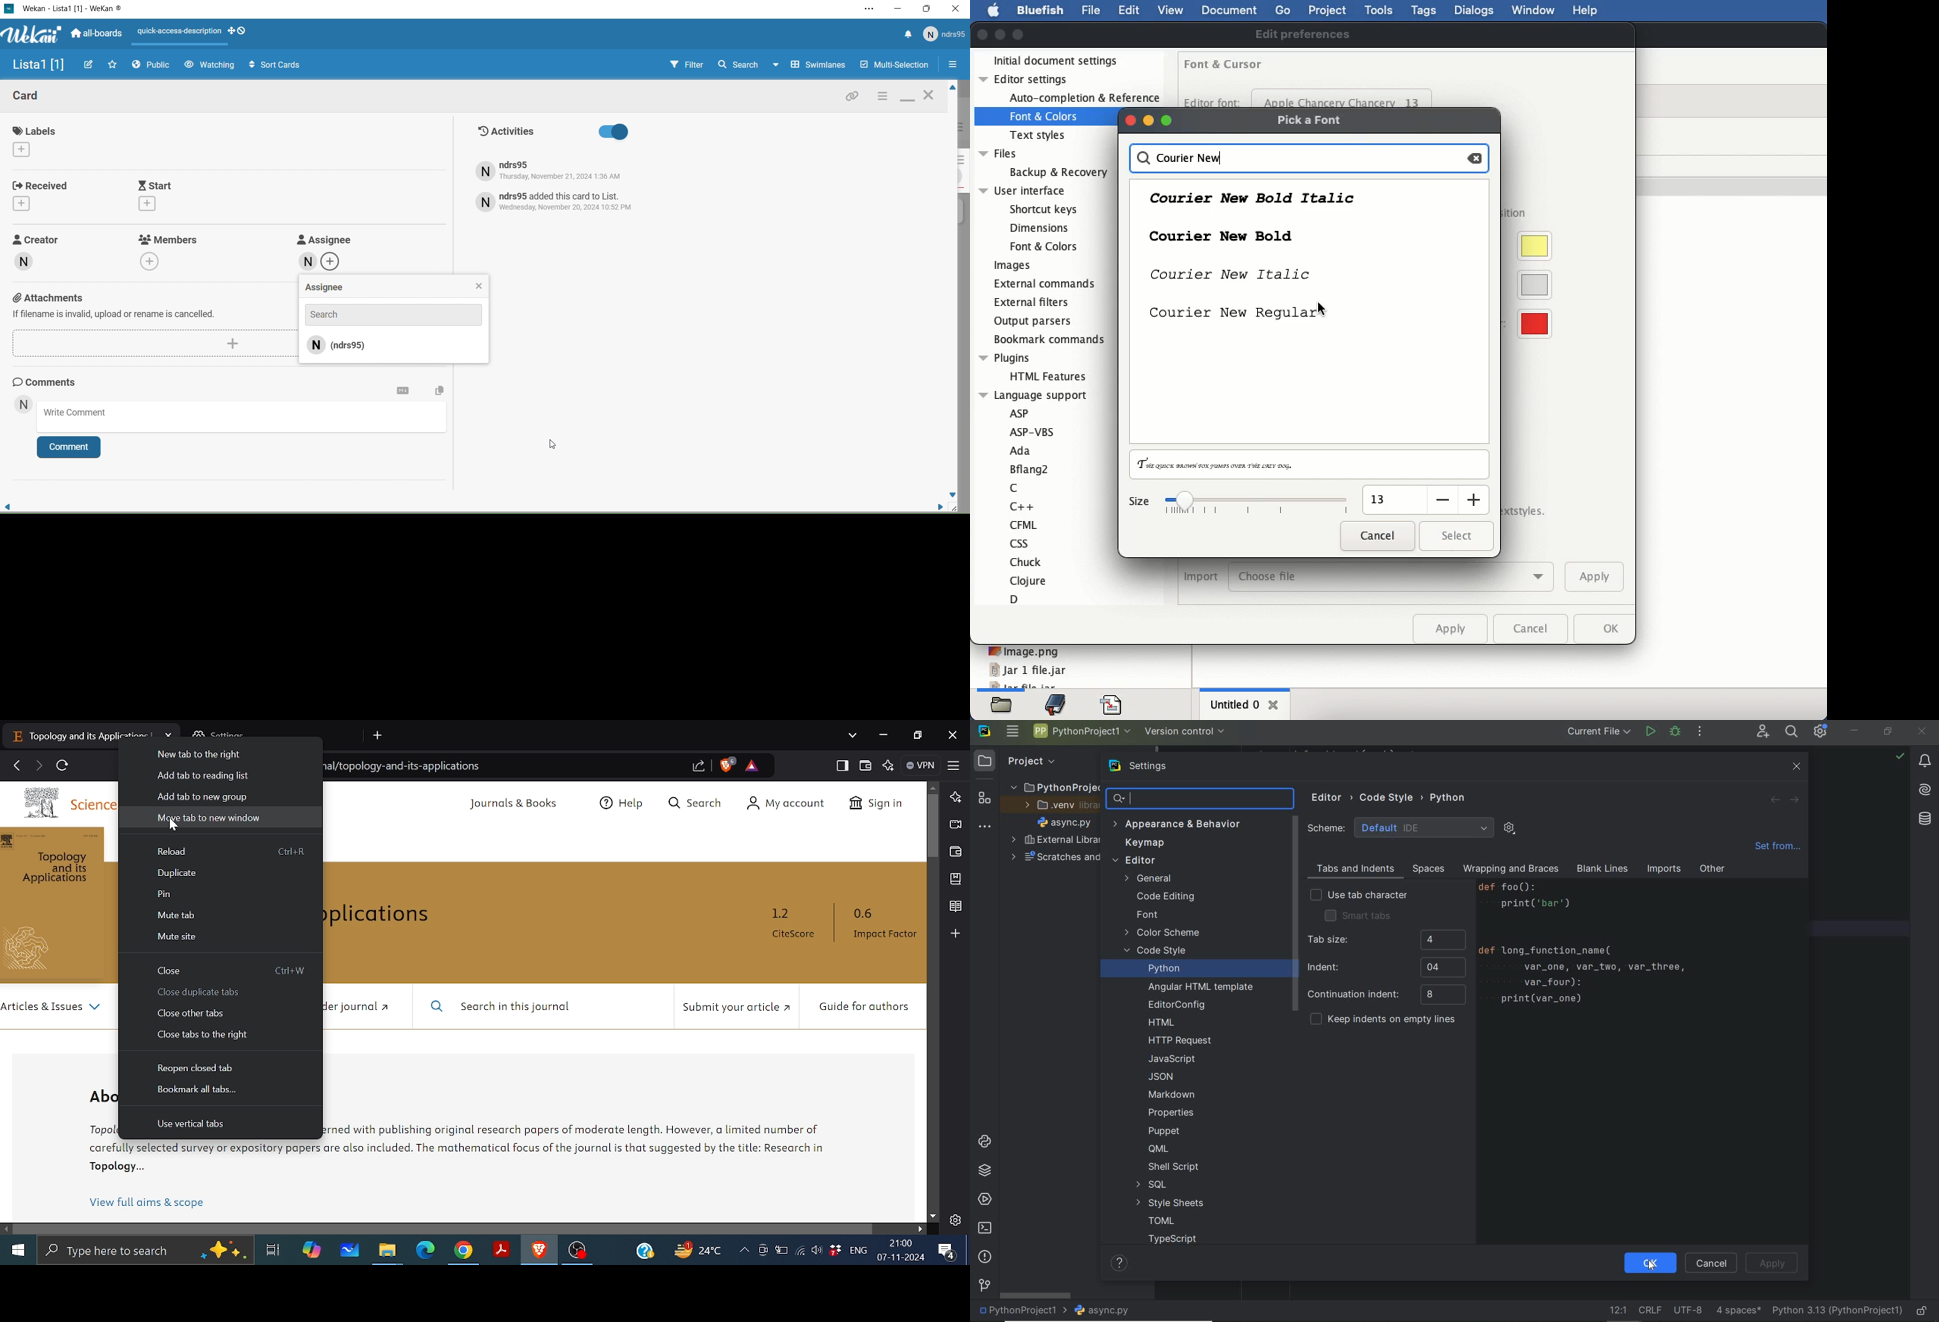 This screenshot has height=1344, width=1960. Describe the element at coordinates (1090, 10) in the screenshot. I see `file` at that location.